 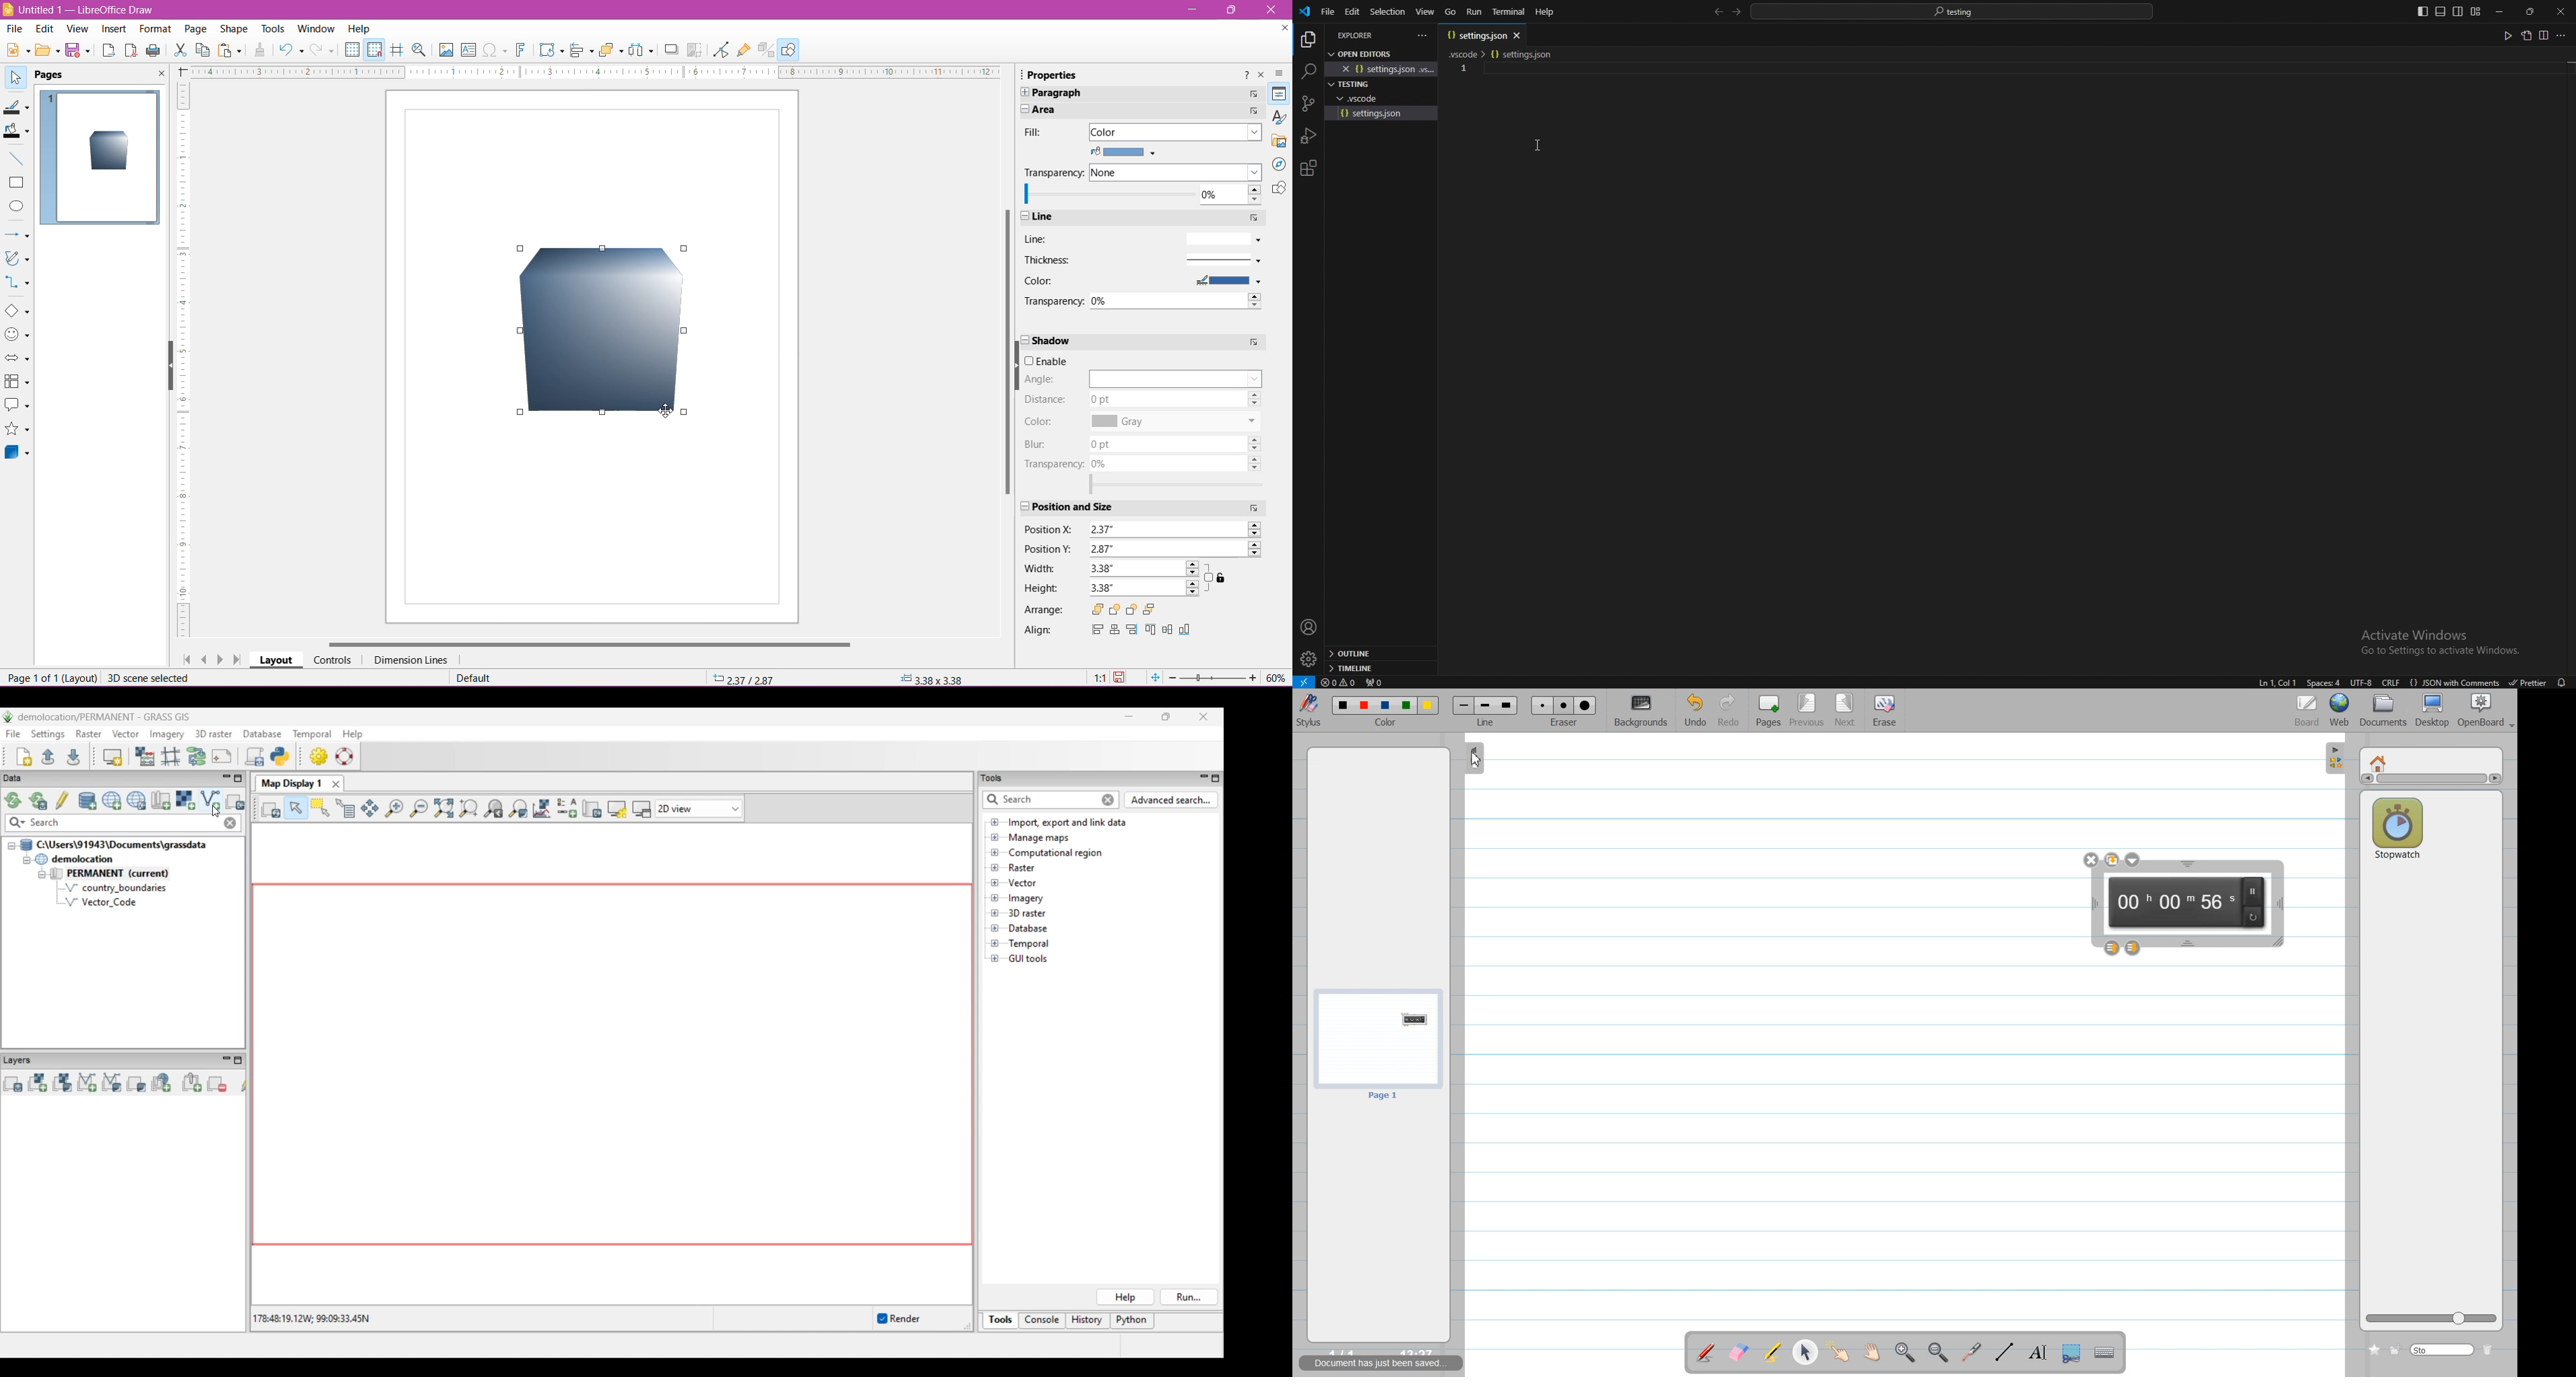 I want to click on Transparency, so click(x=1051, y=301).